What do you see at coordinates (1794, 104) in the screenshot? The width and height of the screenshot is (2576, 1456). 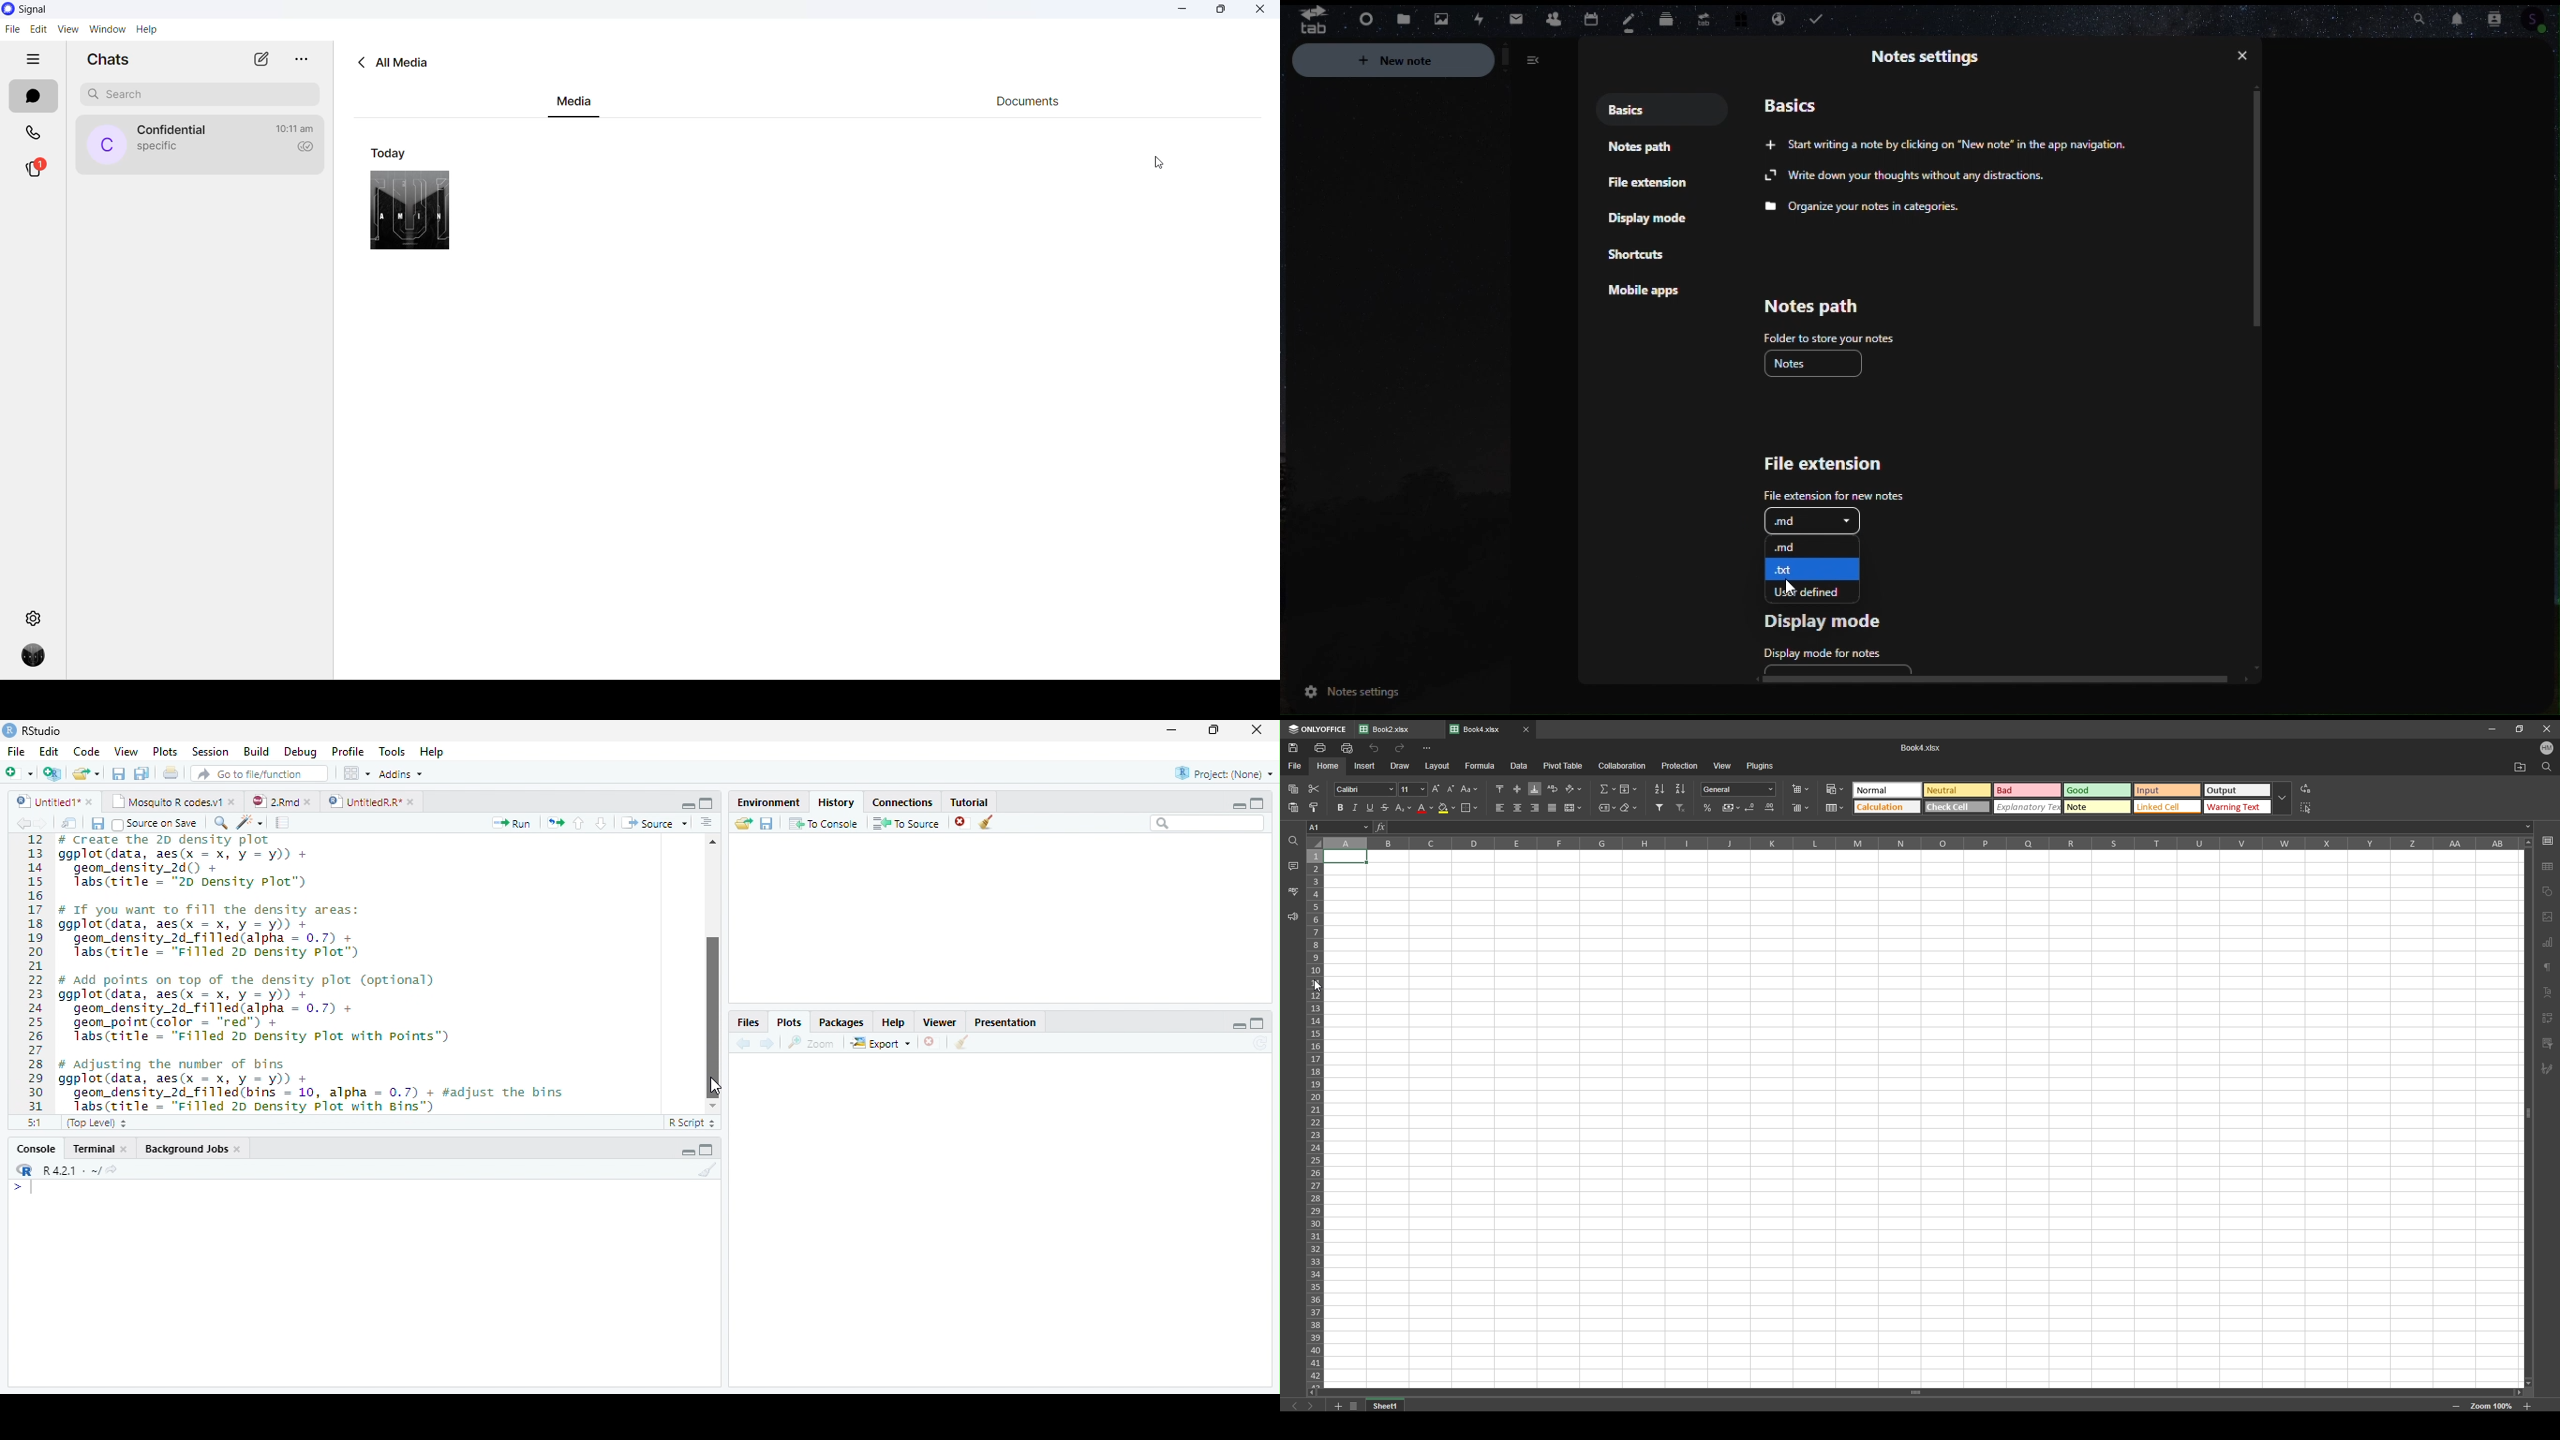 I see `basics` at bounding box center [1794, 104].